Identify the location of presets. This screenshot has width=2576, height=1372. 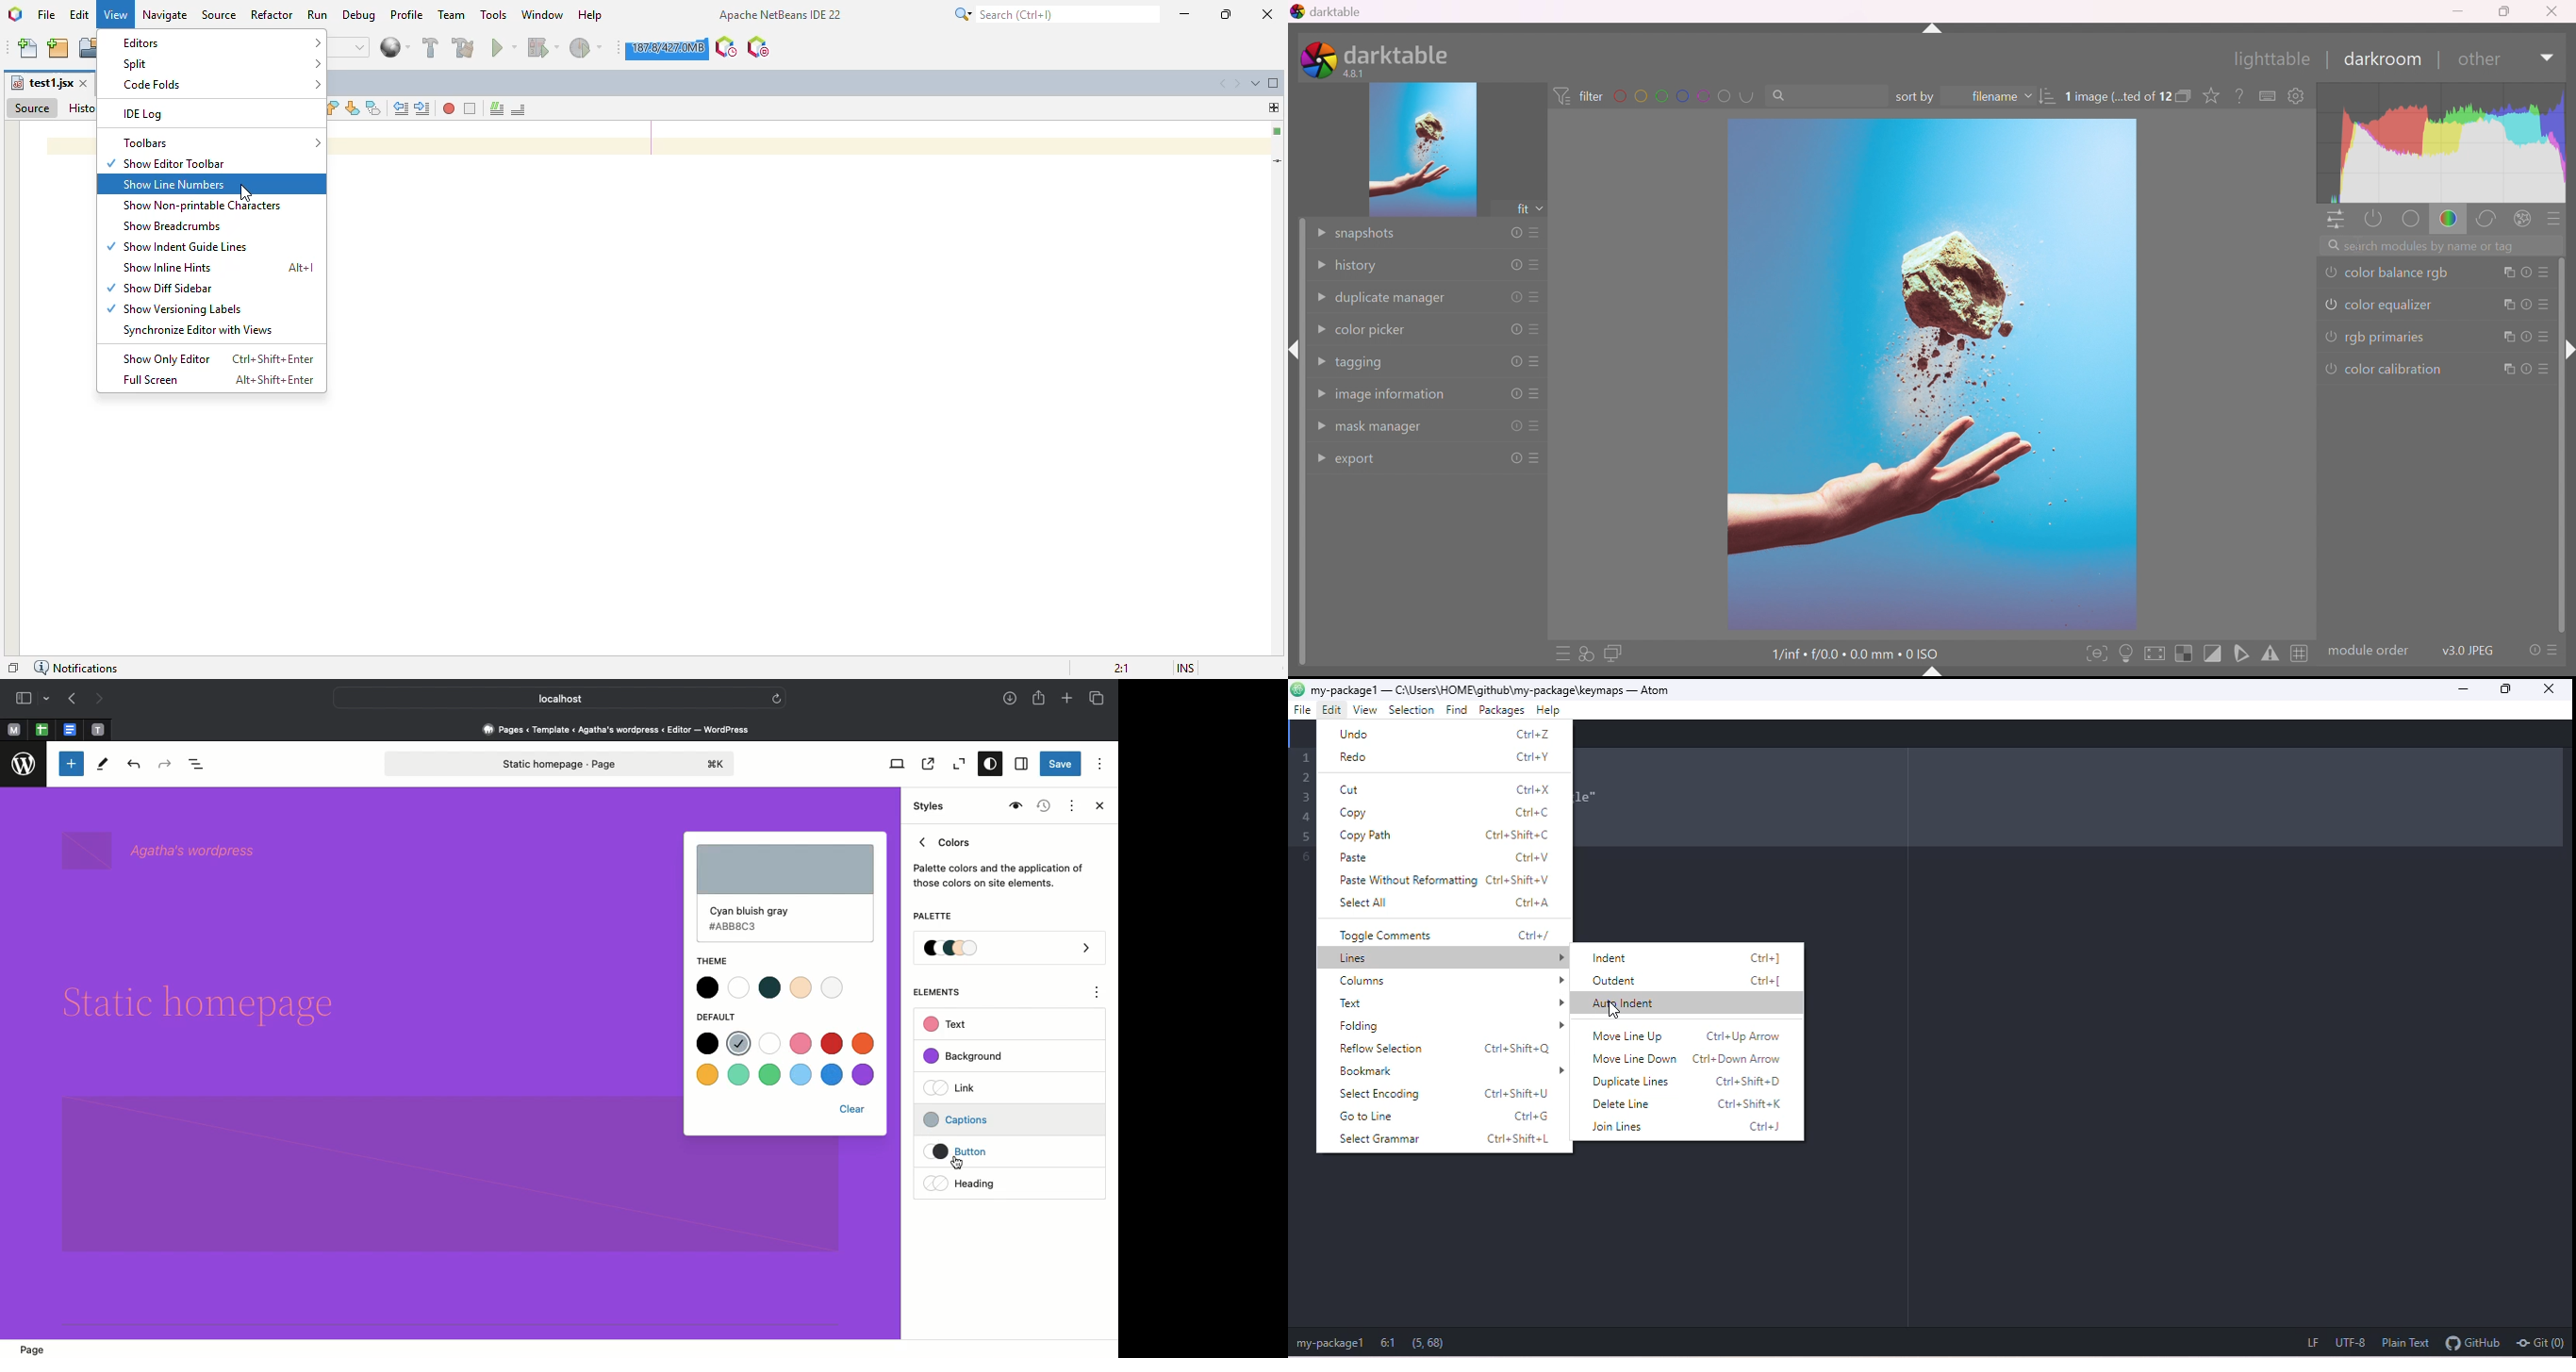
(1537, 234).